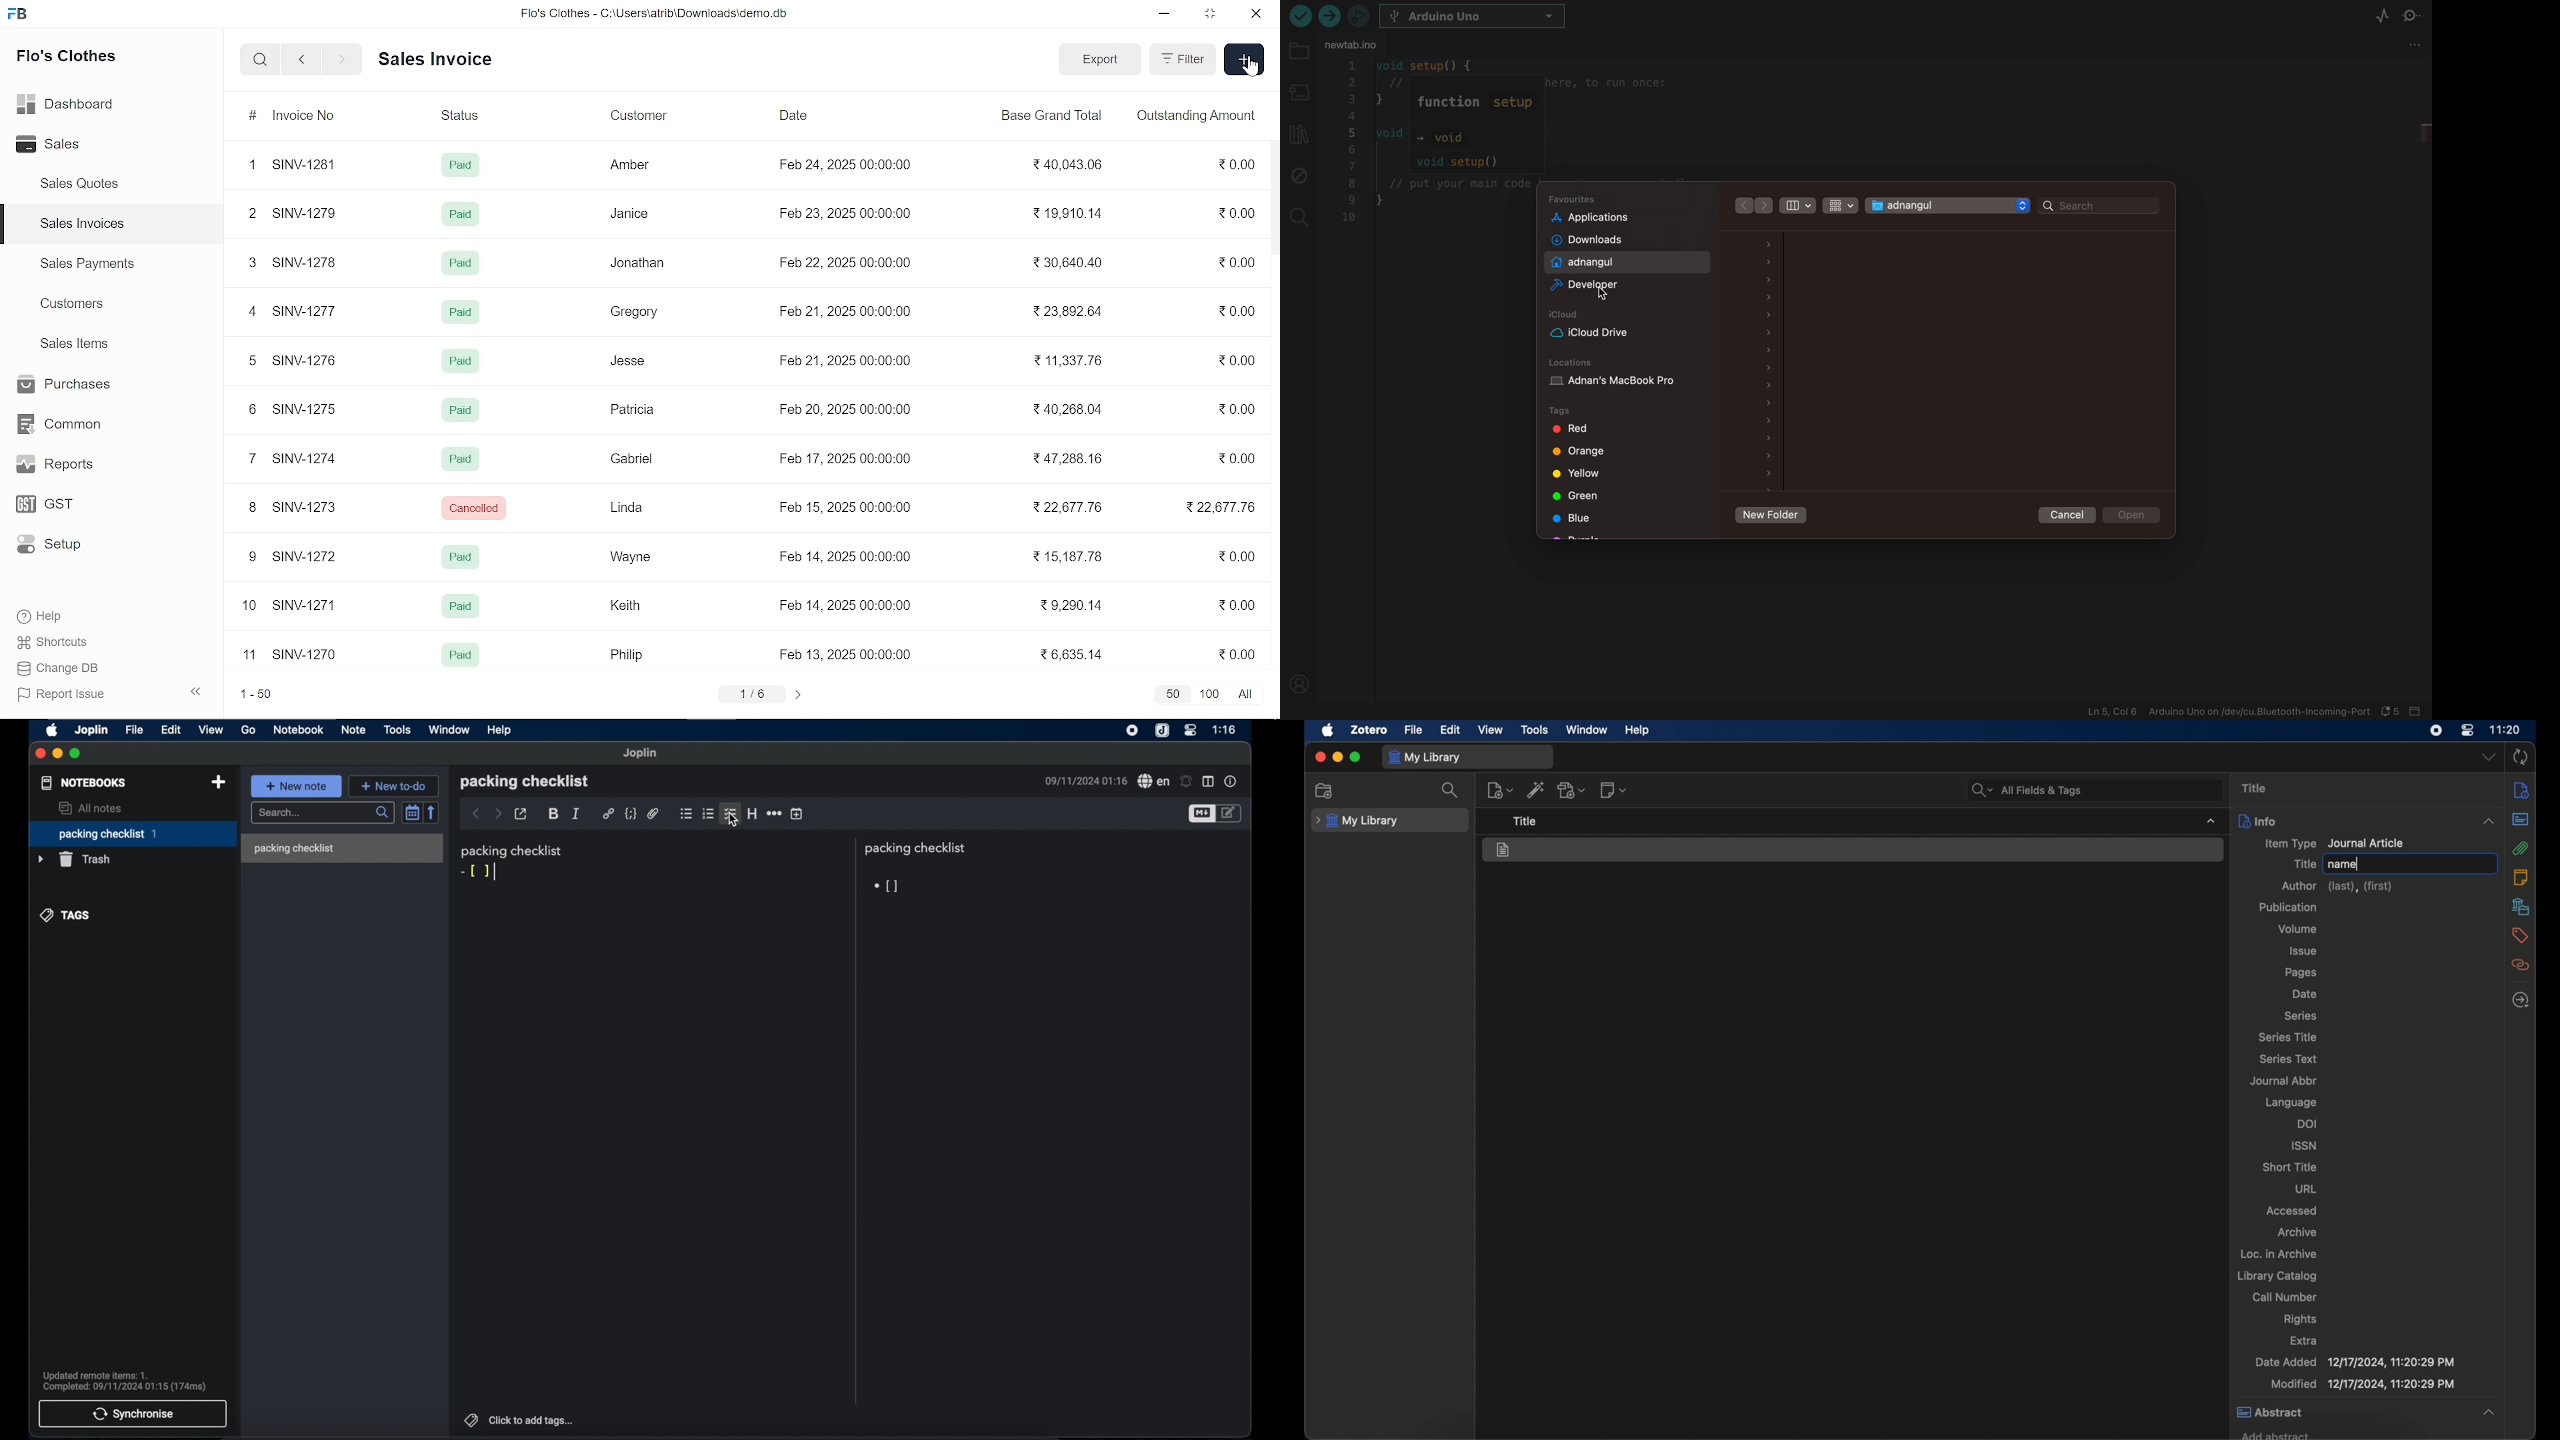 This screenshot has height=1456, width=2576. Describe the element at coordinates (1049, 118) in the screenshot. I see `Base Grand Total` at that location.